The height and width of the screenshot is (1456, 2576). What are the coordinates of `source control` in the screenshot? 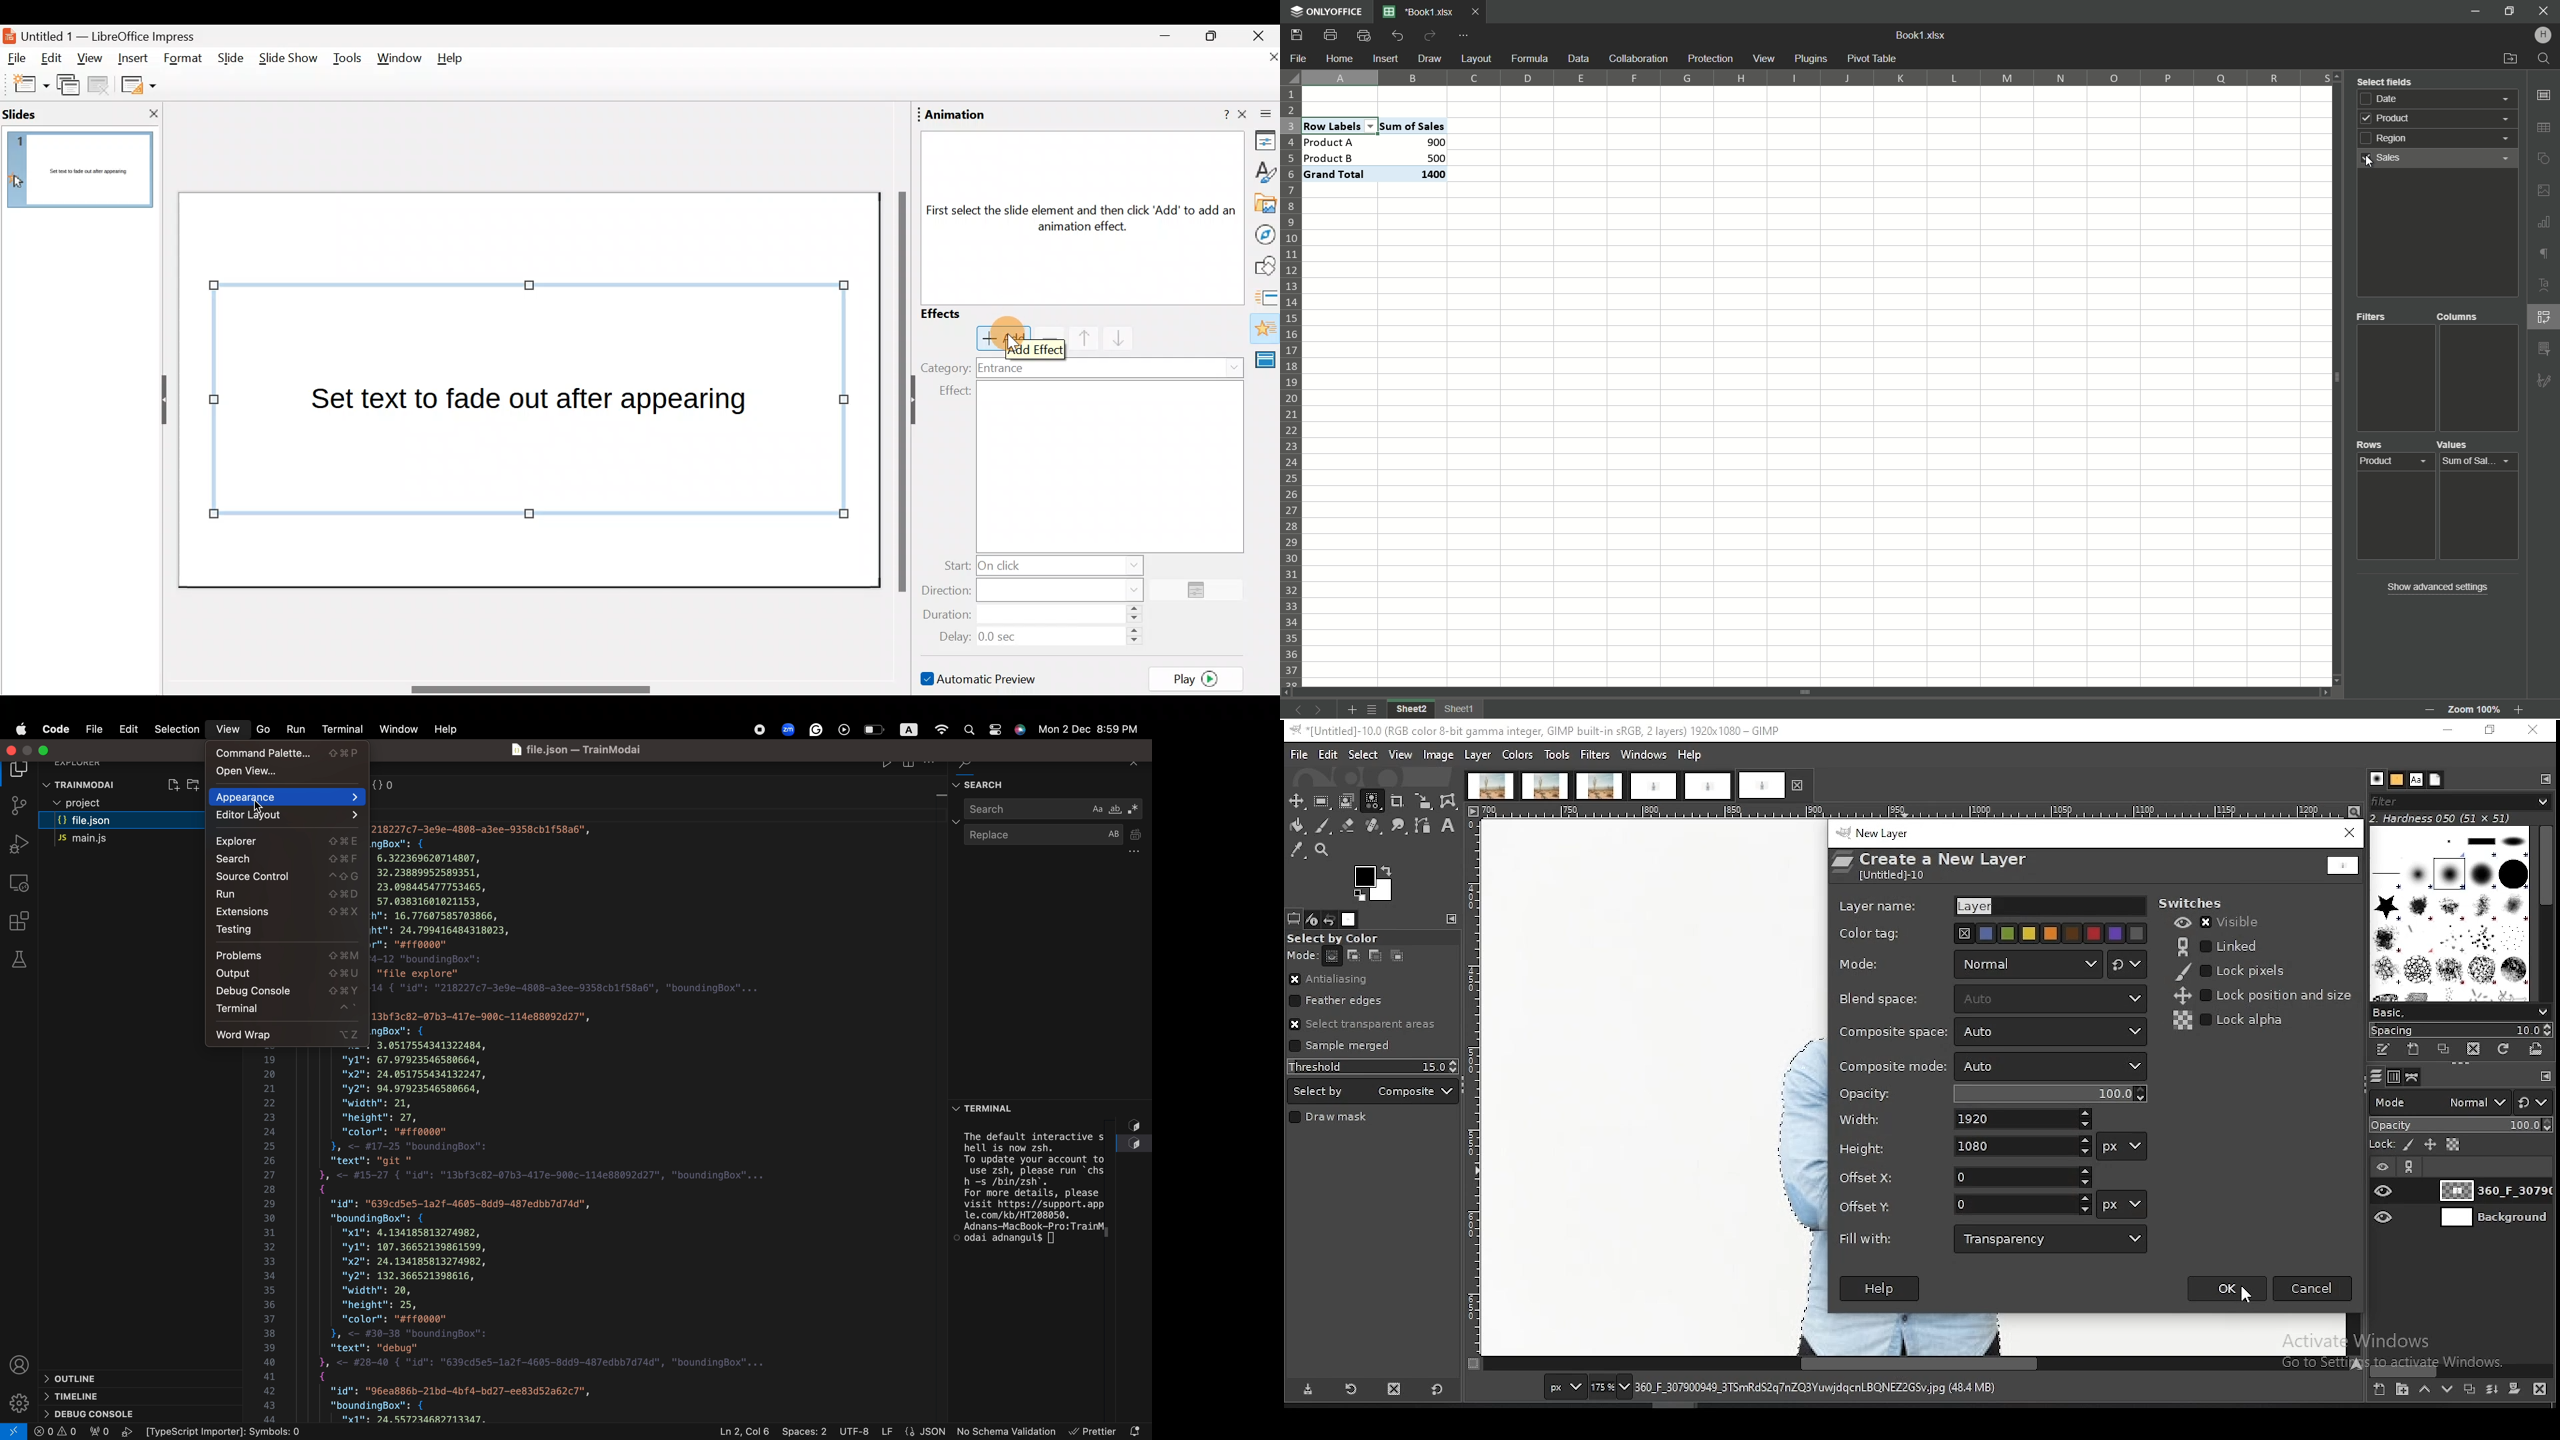 It's located at (289, 877).